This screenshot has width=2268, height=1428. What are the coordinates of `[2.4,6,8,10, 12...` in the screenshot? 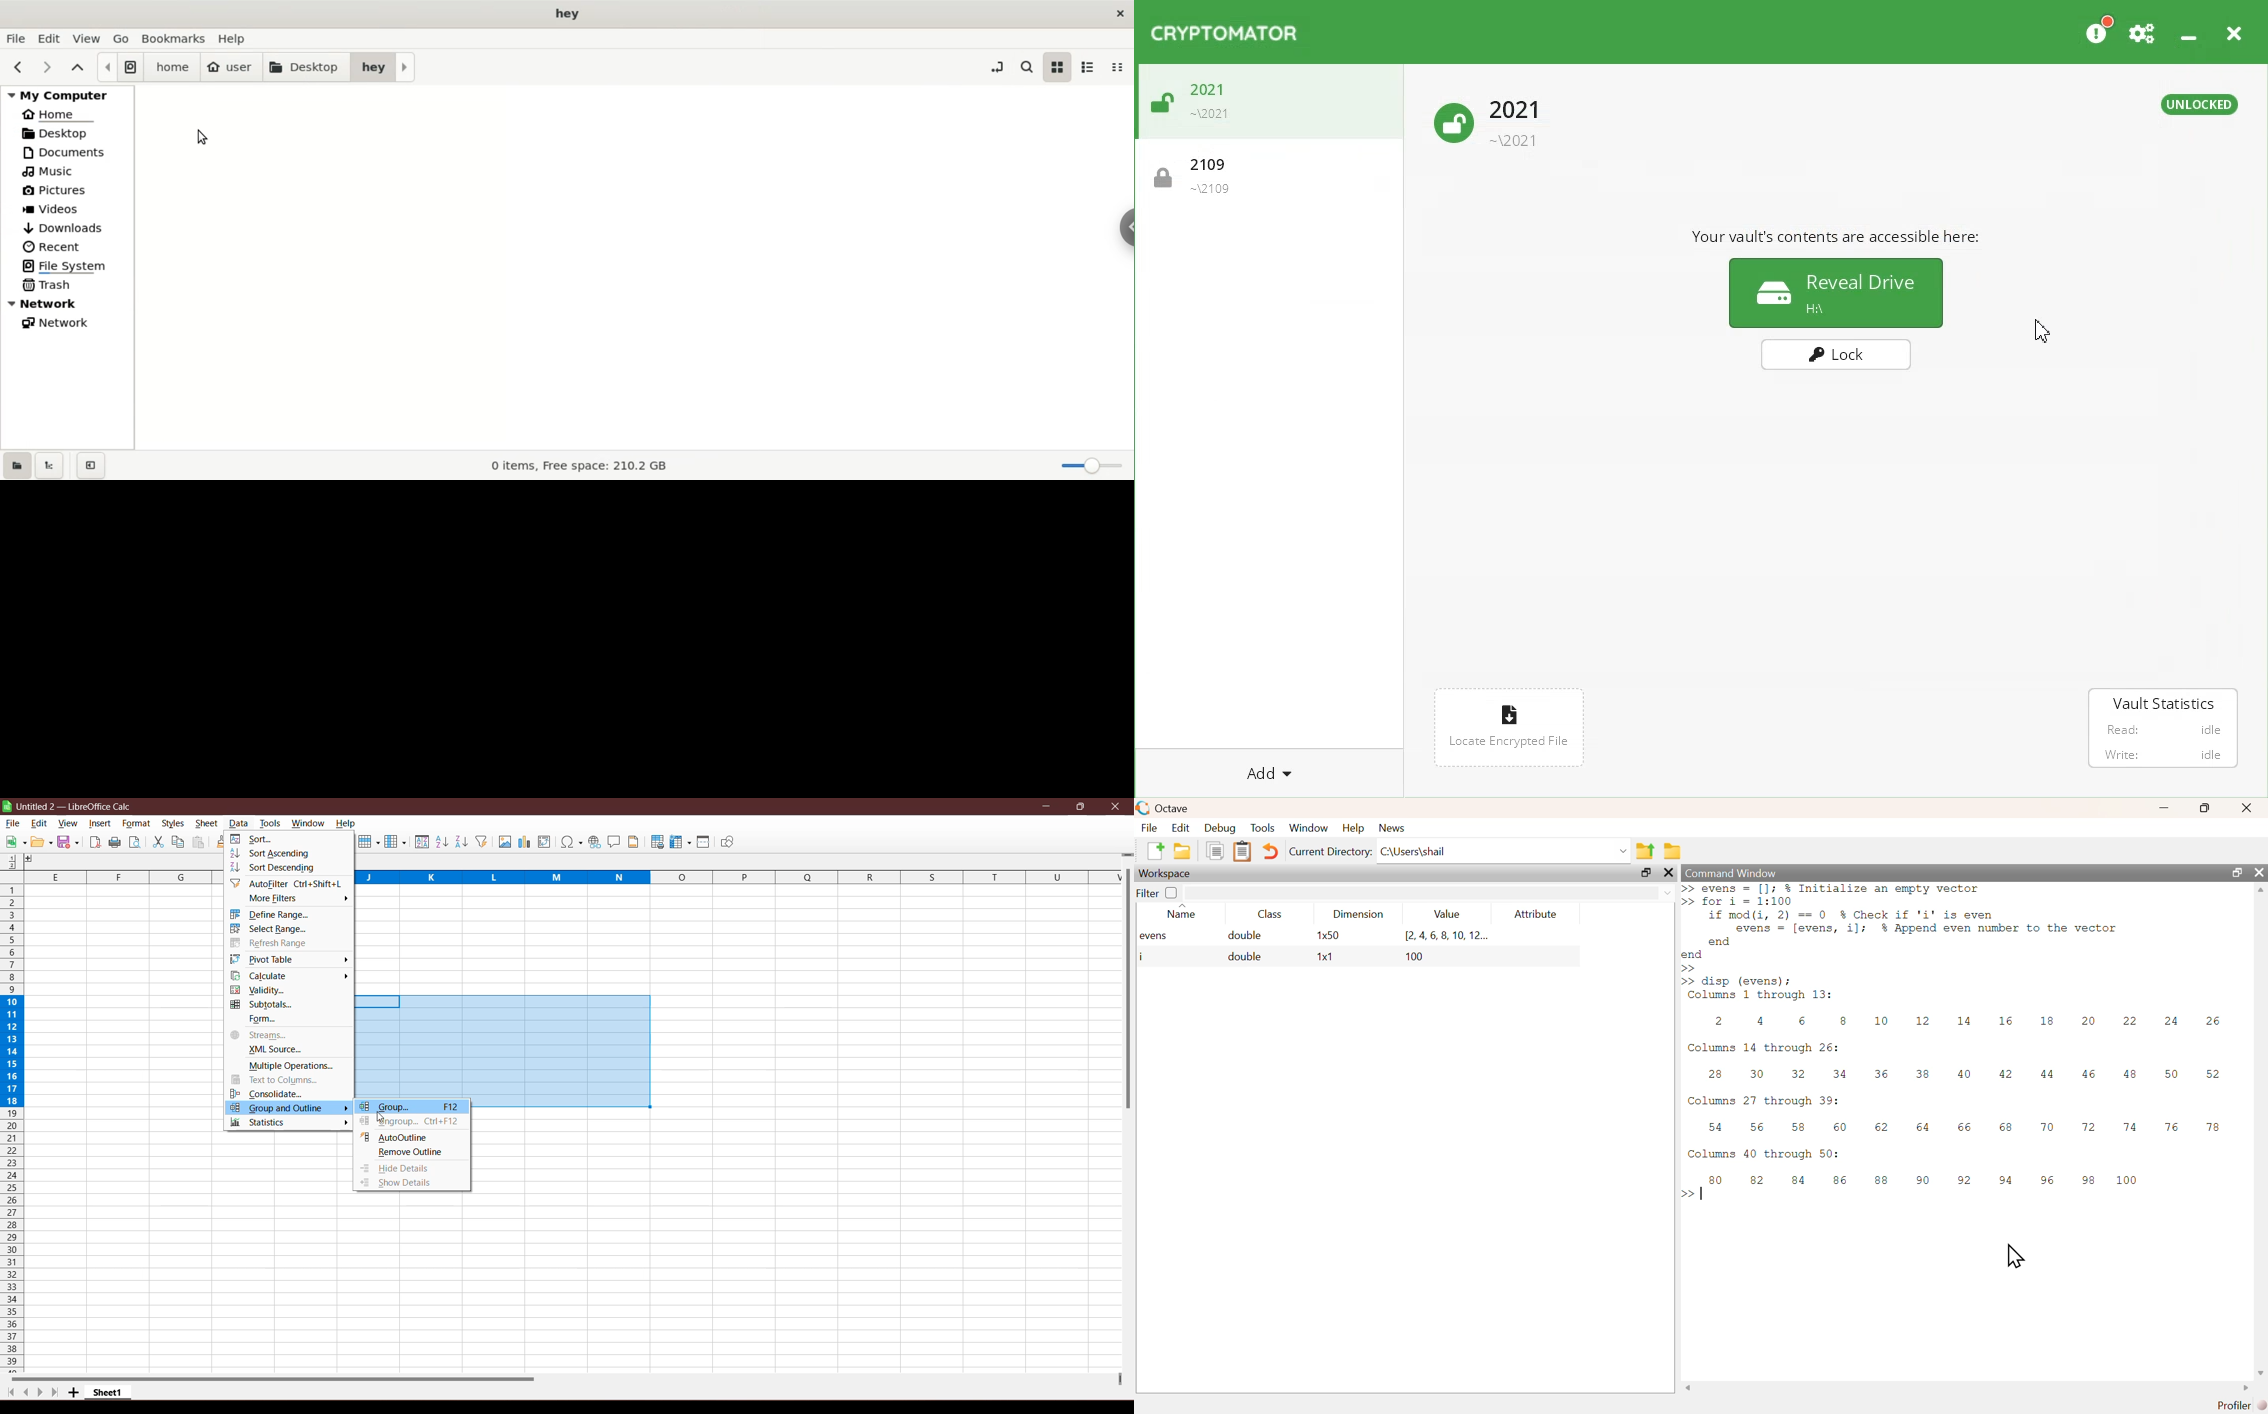 It's located at (1446, 936).